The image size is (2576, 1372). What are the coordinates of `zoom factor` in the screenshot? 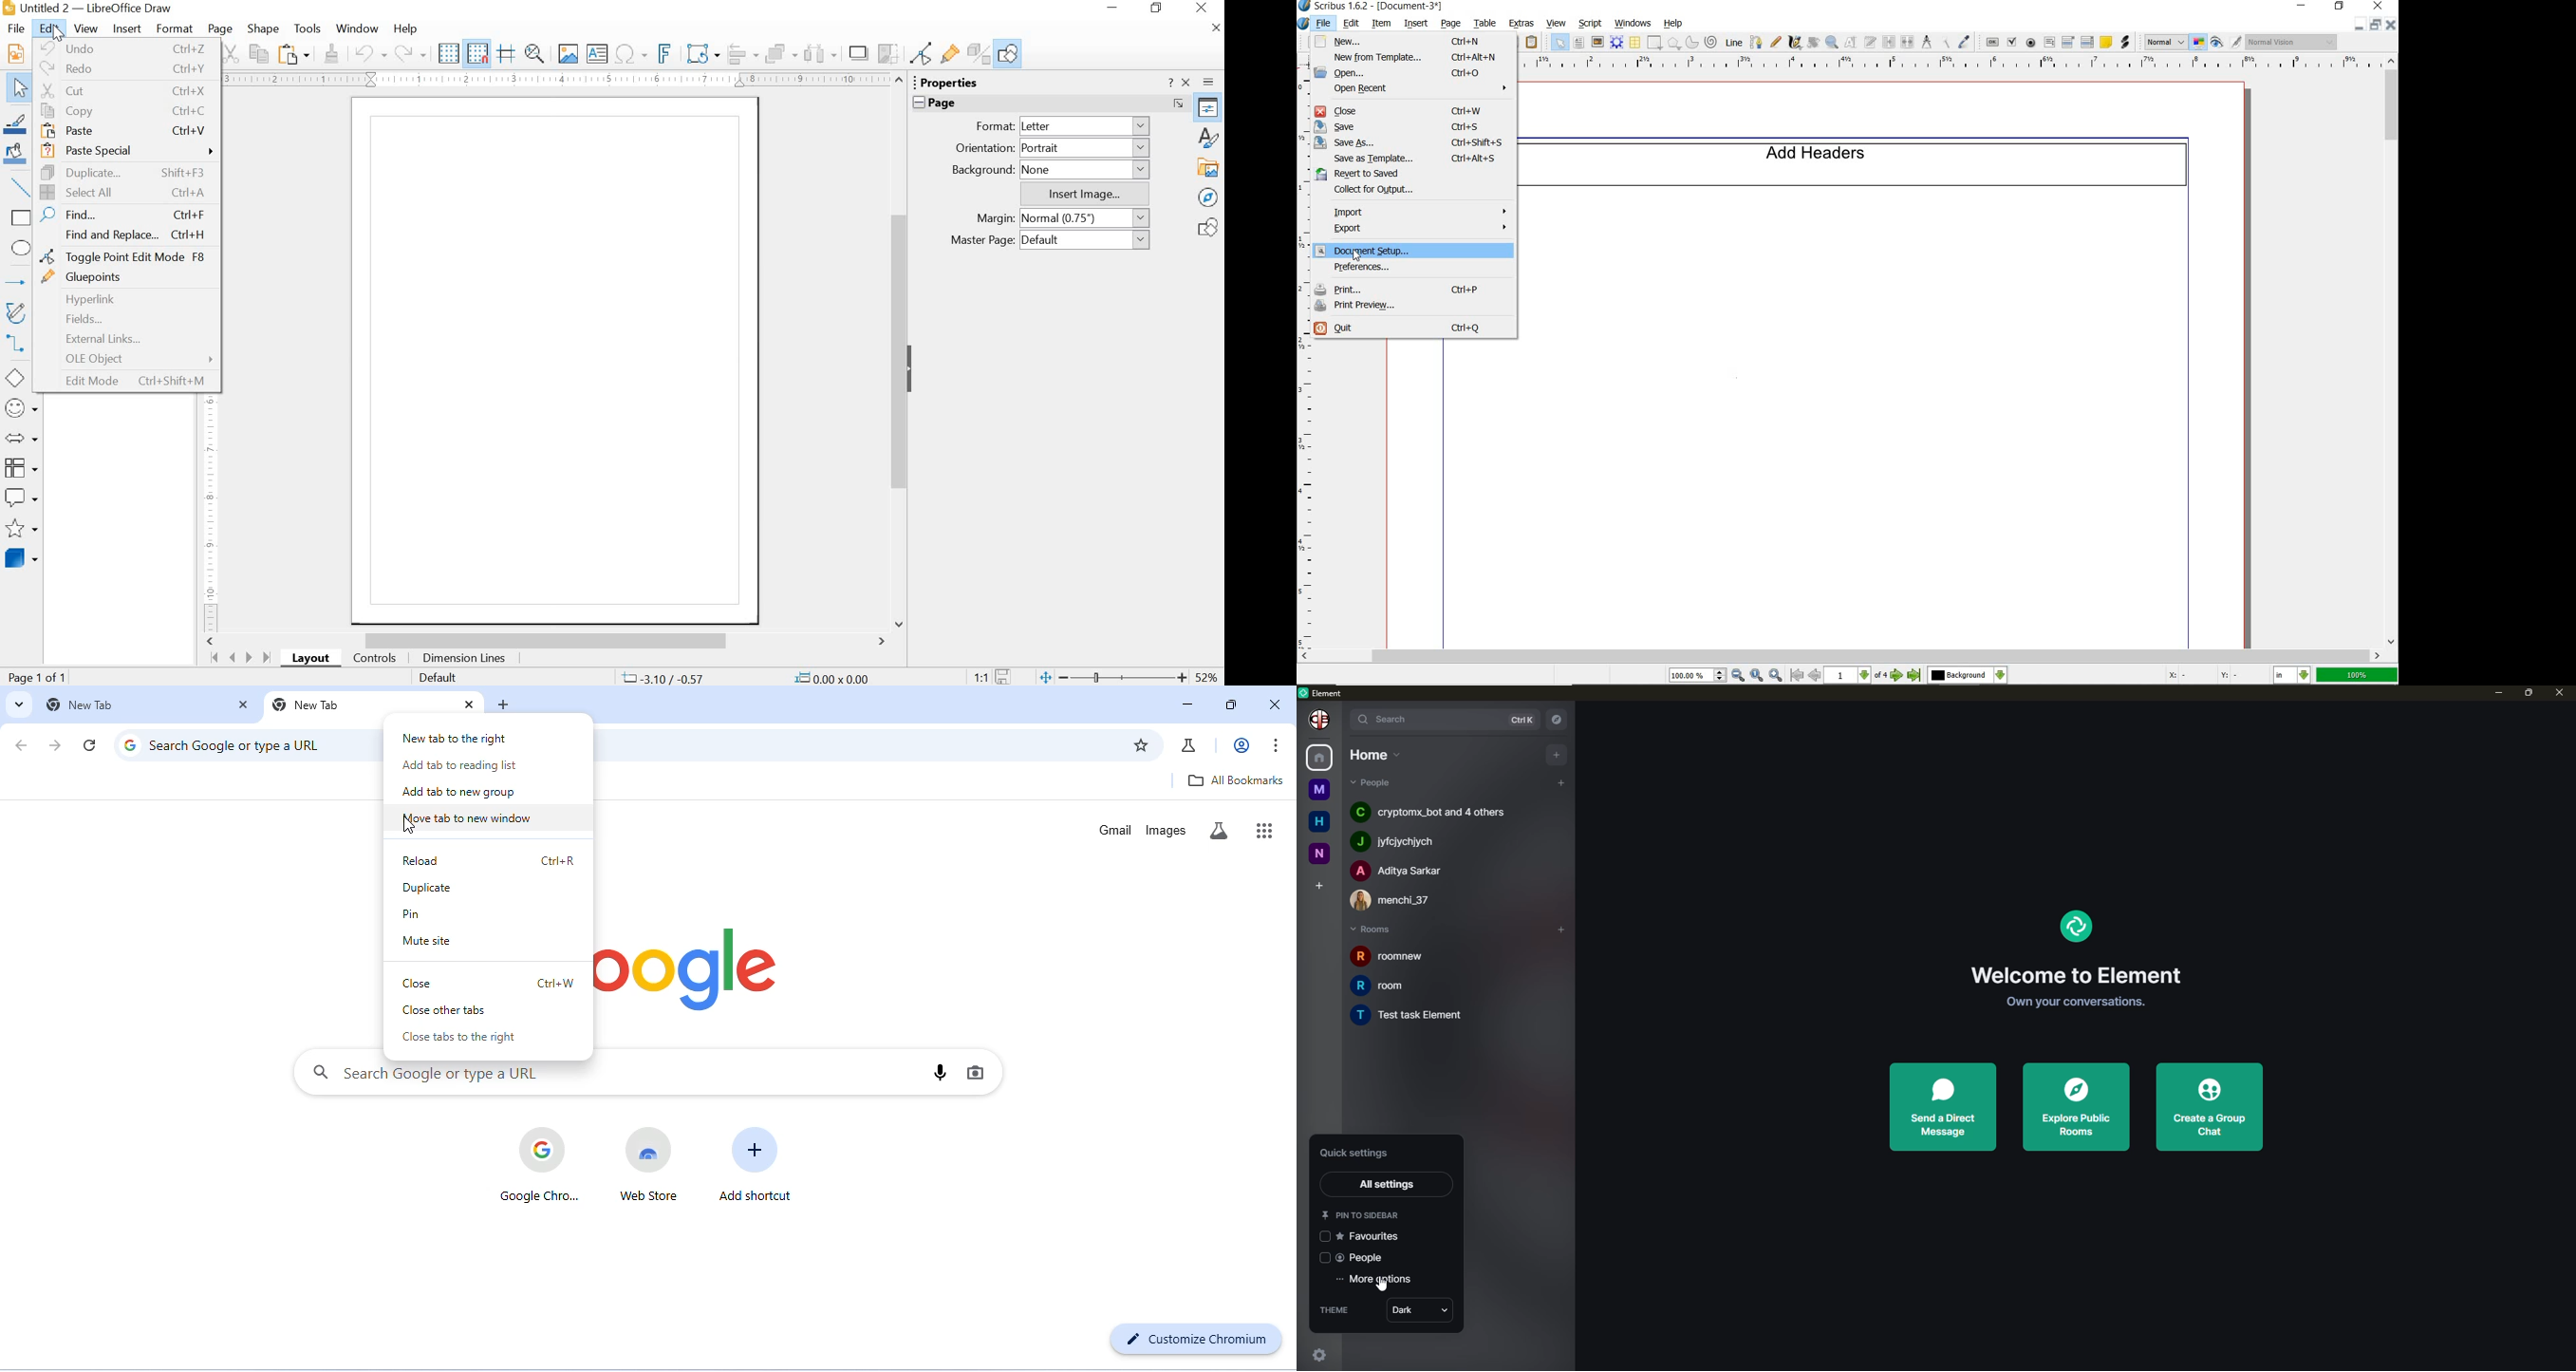 It's located at (1208, 676).